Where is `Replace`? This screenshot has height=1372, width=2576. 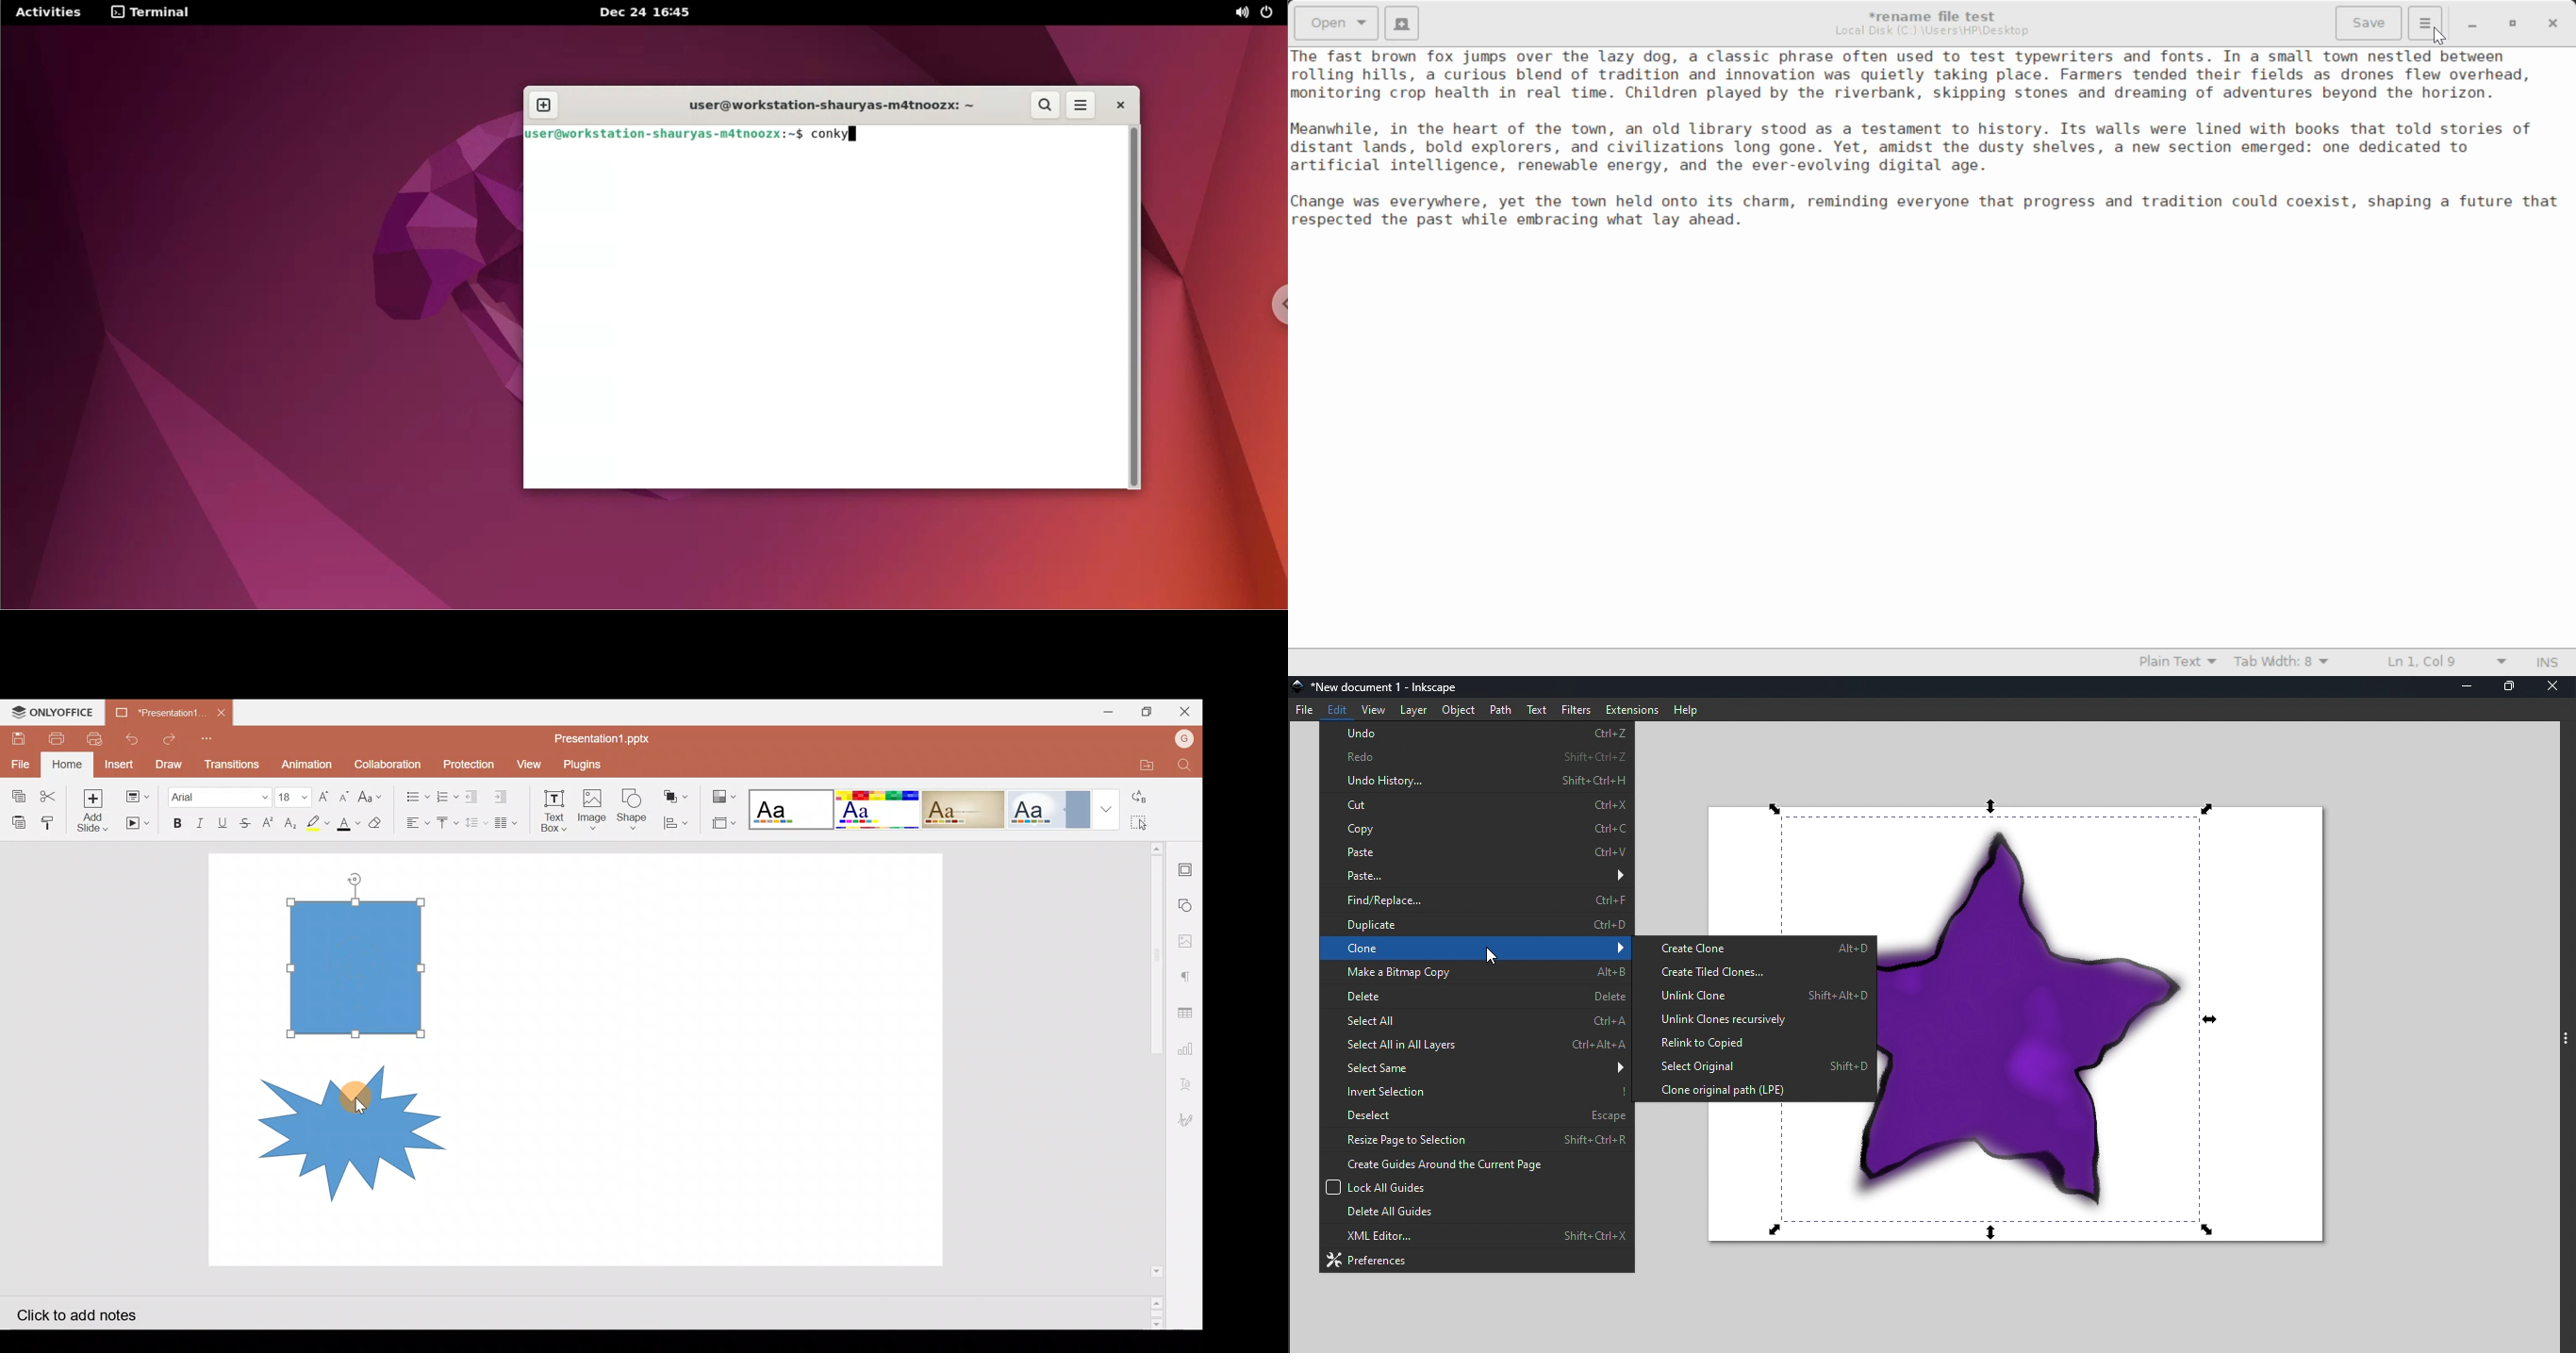
Replace is located at coordinates (1148, 798).